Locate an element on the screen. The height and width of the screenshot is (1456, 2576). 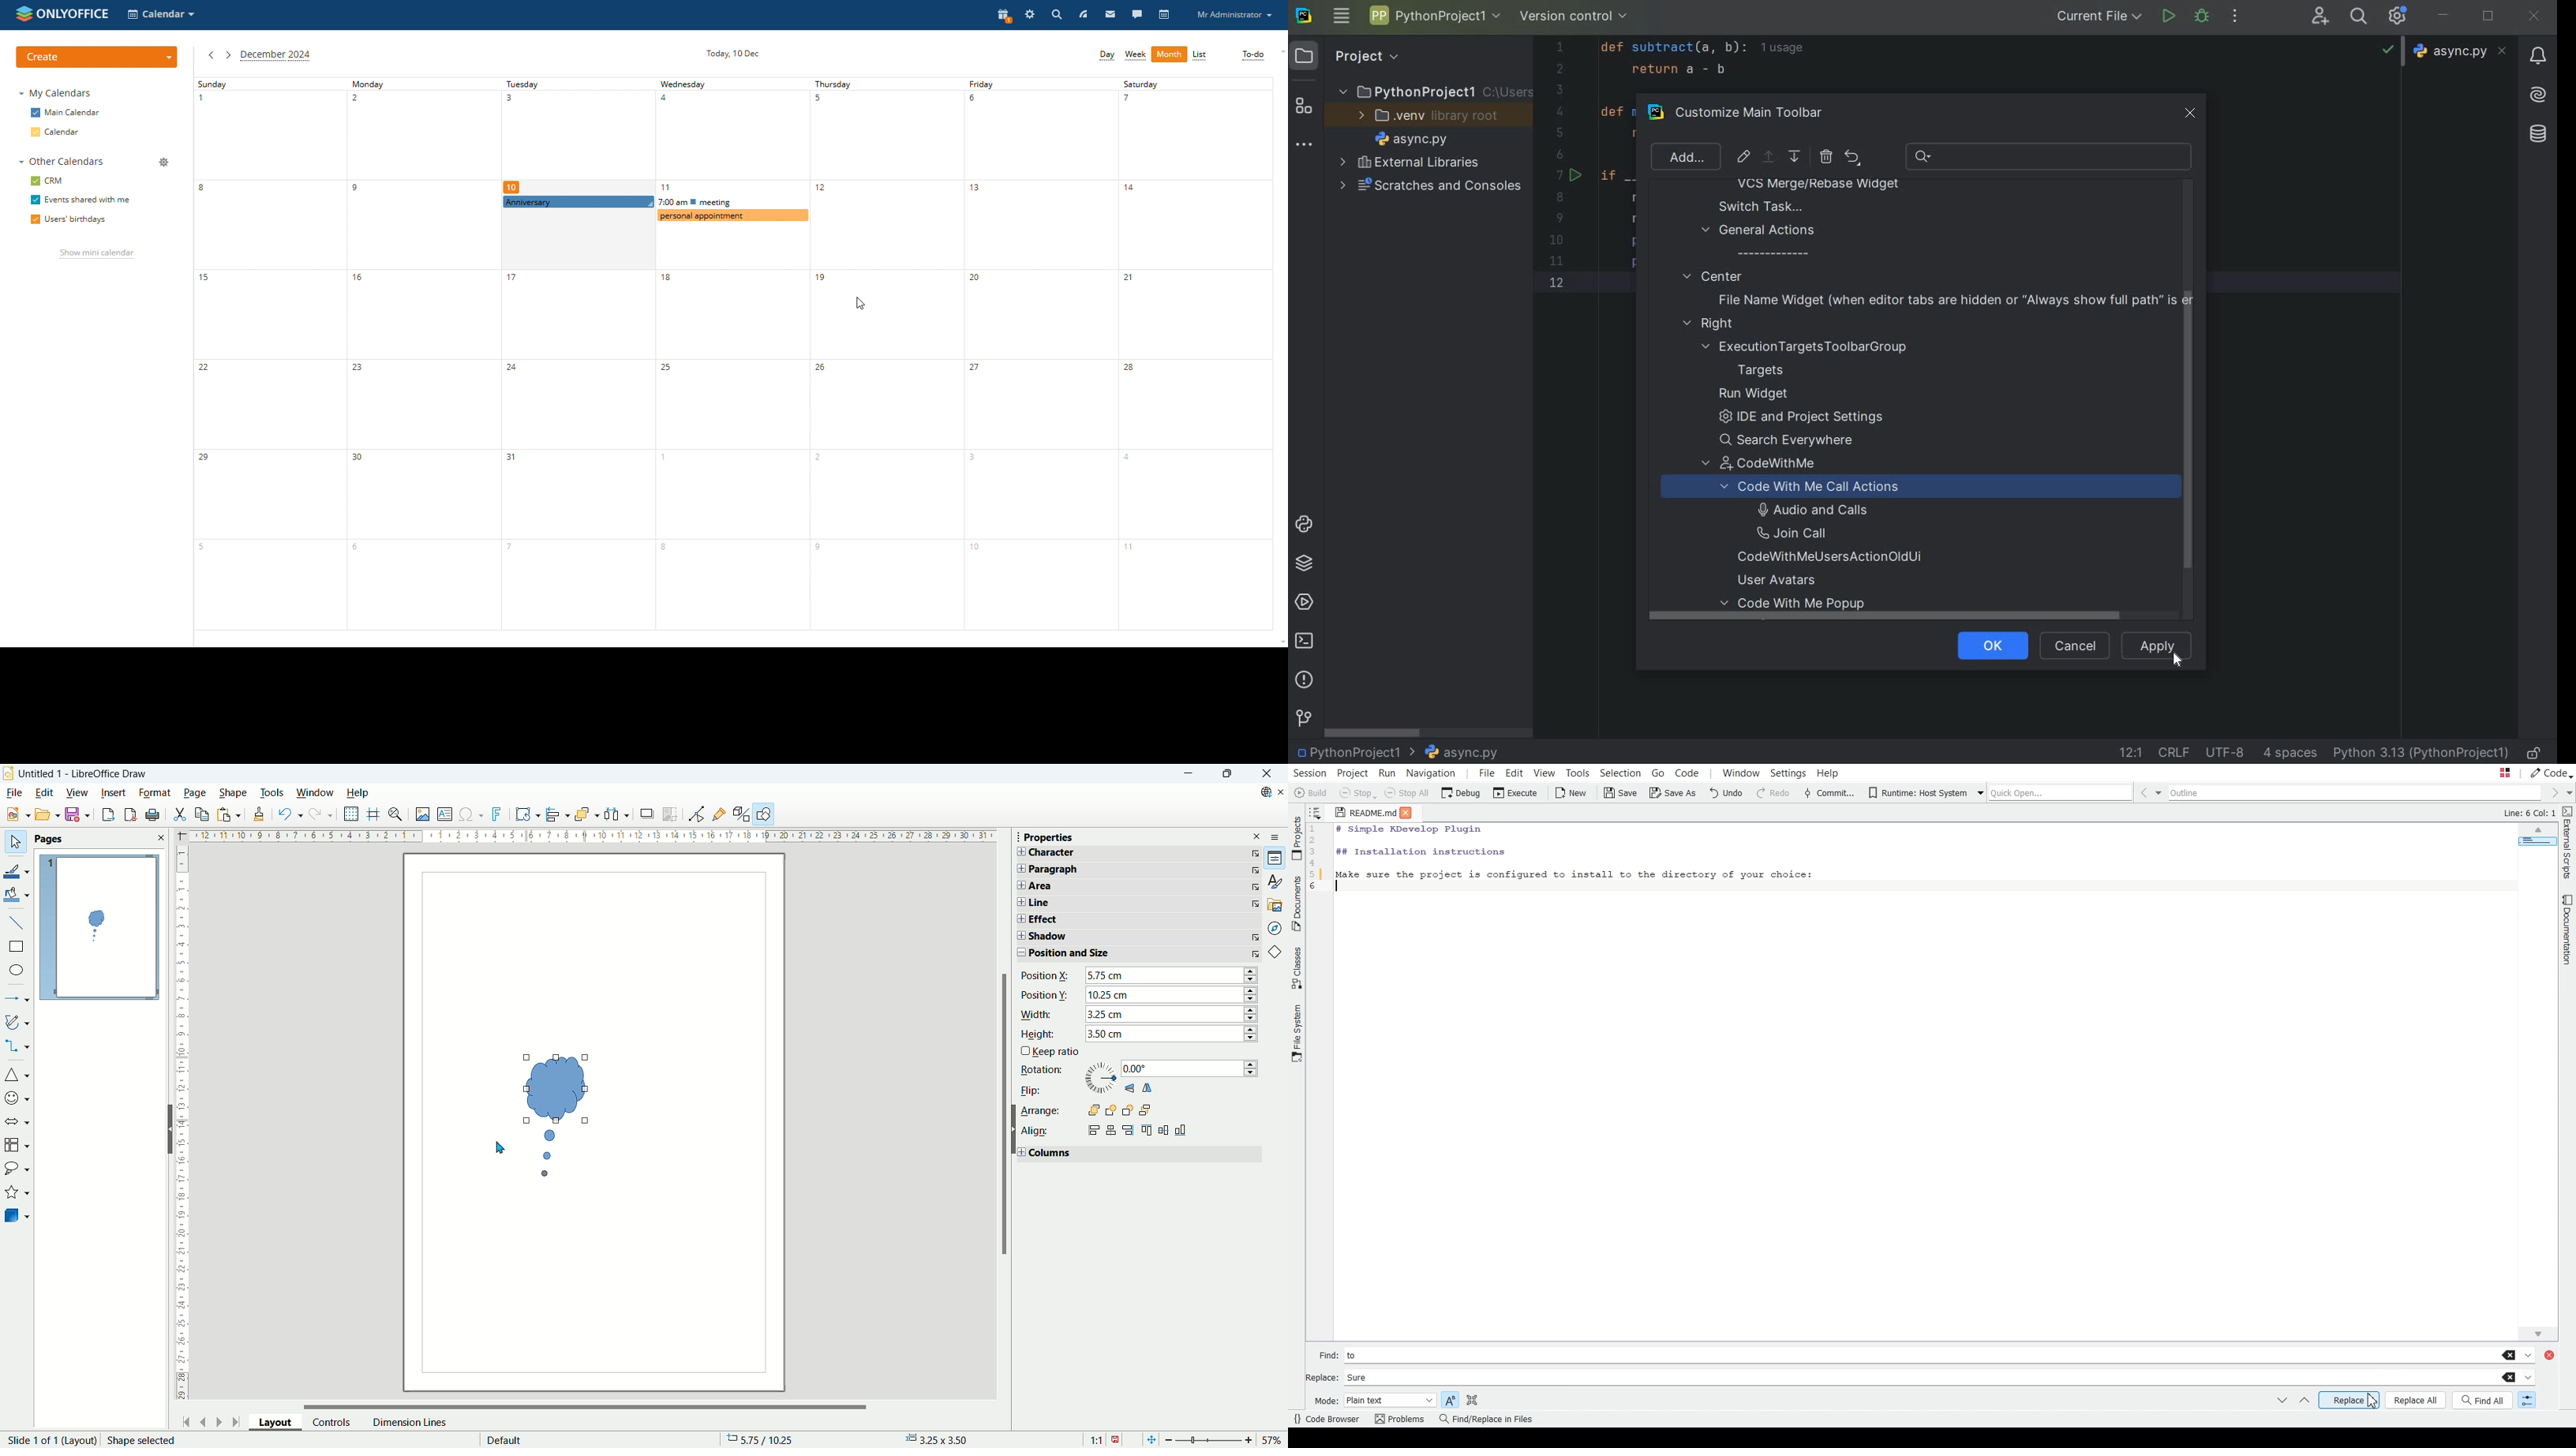
export is located at coordinates (105, 814).